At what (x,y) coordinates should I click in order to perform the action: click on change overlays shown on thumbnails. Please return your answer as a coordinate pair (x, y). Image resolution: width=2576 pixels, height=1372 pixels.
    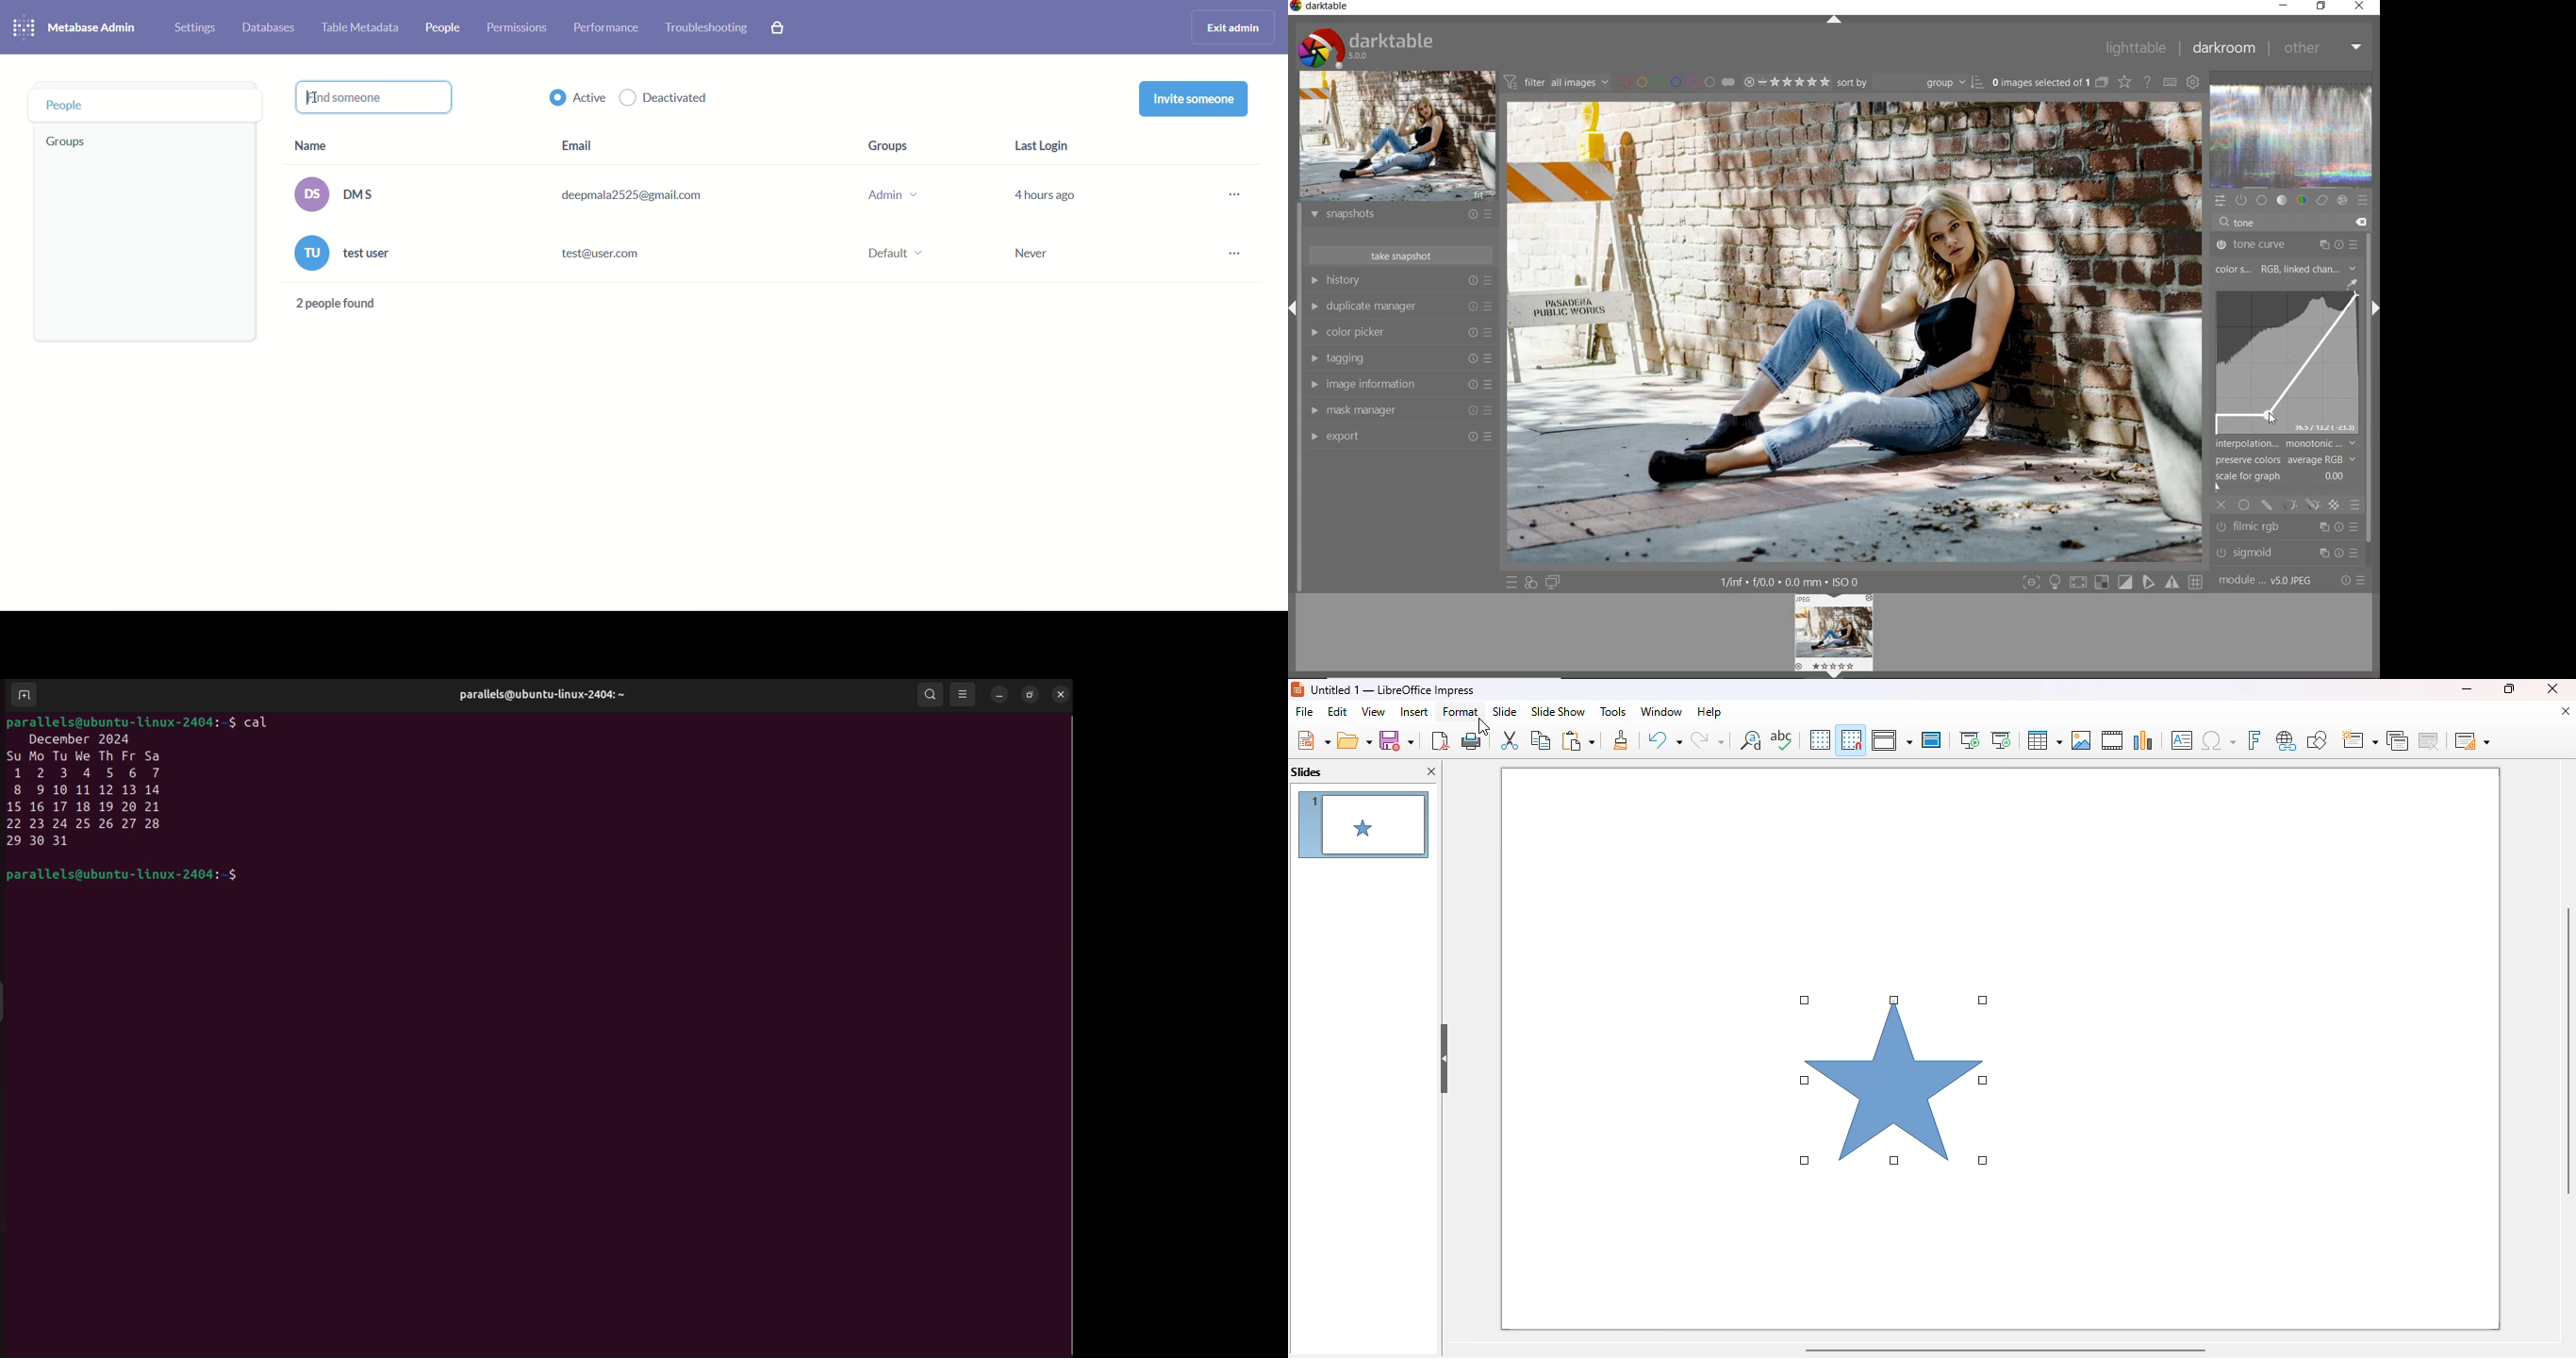
    Looking at the image, I should click on (2124, 81).